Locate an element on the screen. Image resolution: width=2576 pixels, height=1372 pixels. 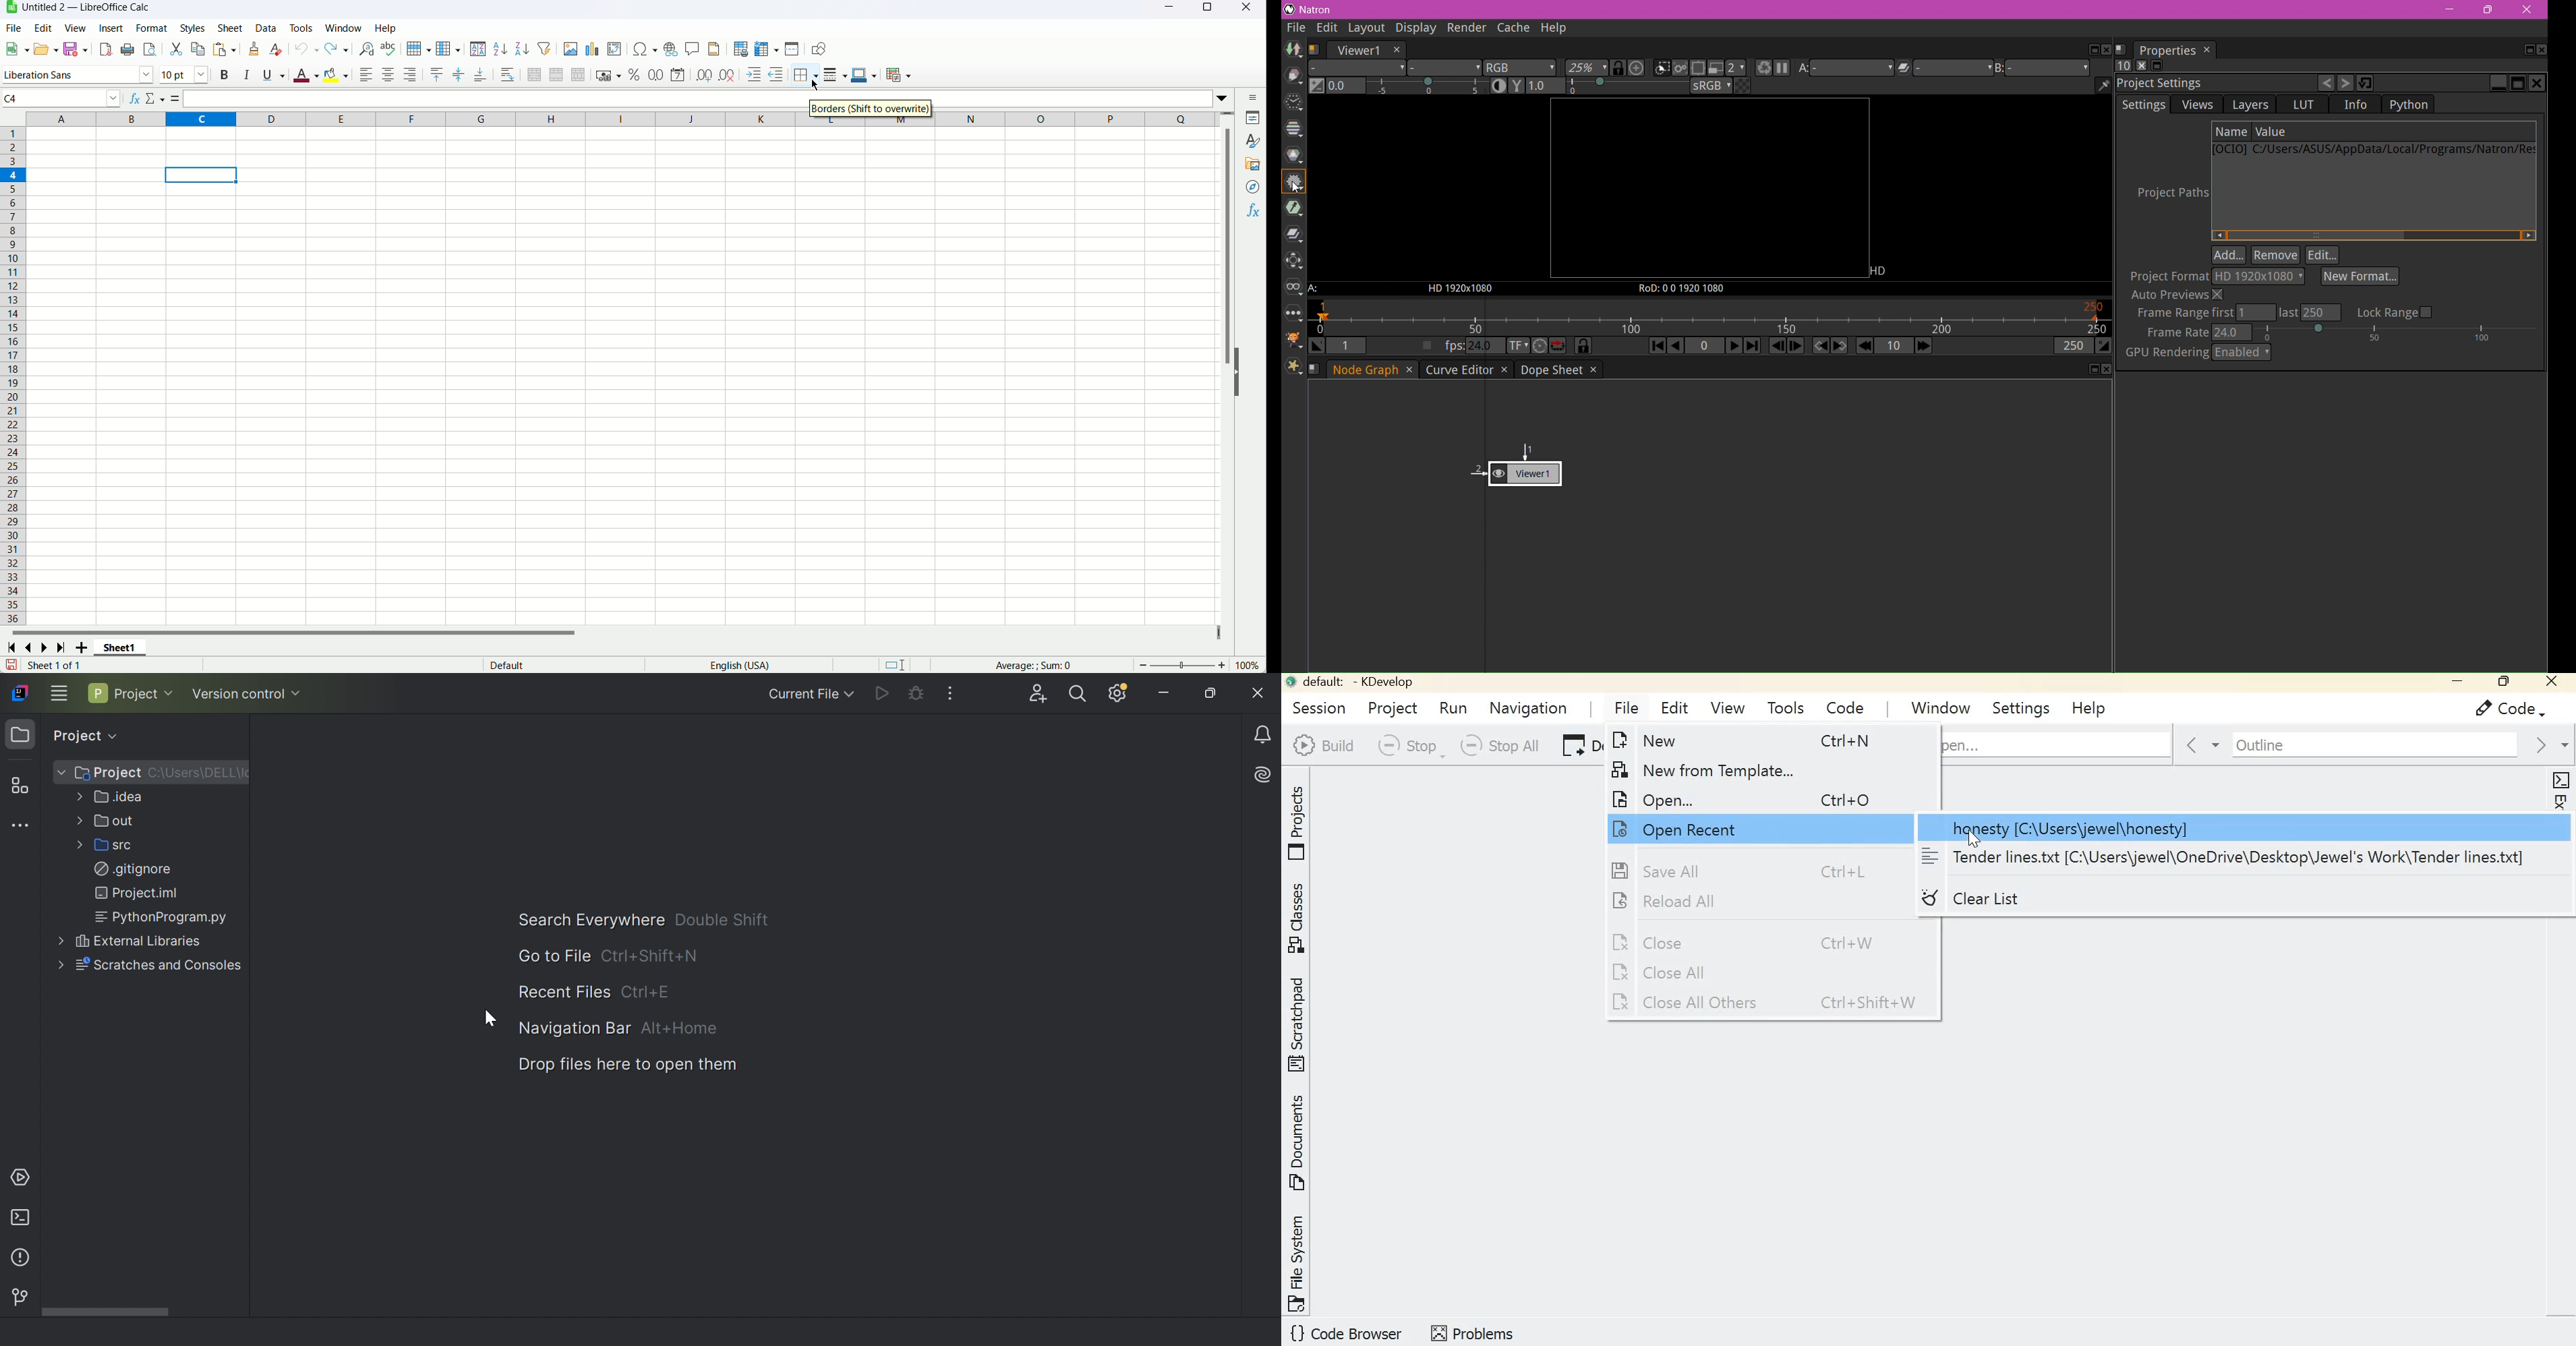
Select New Format is located at coordinates (2361, 276).